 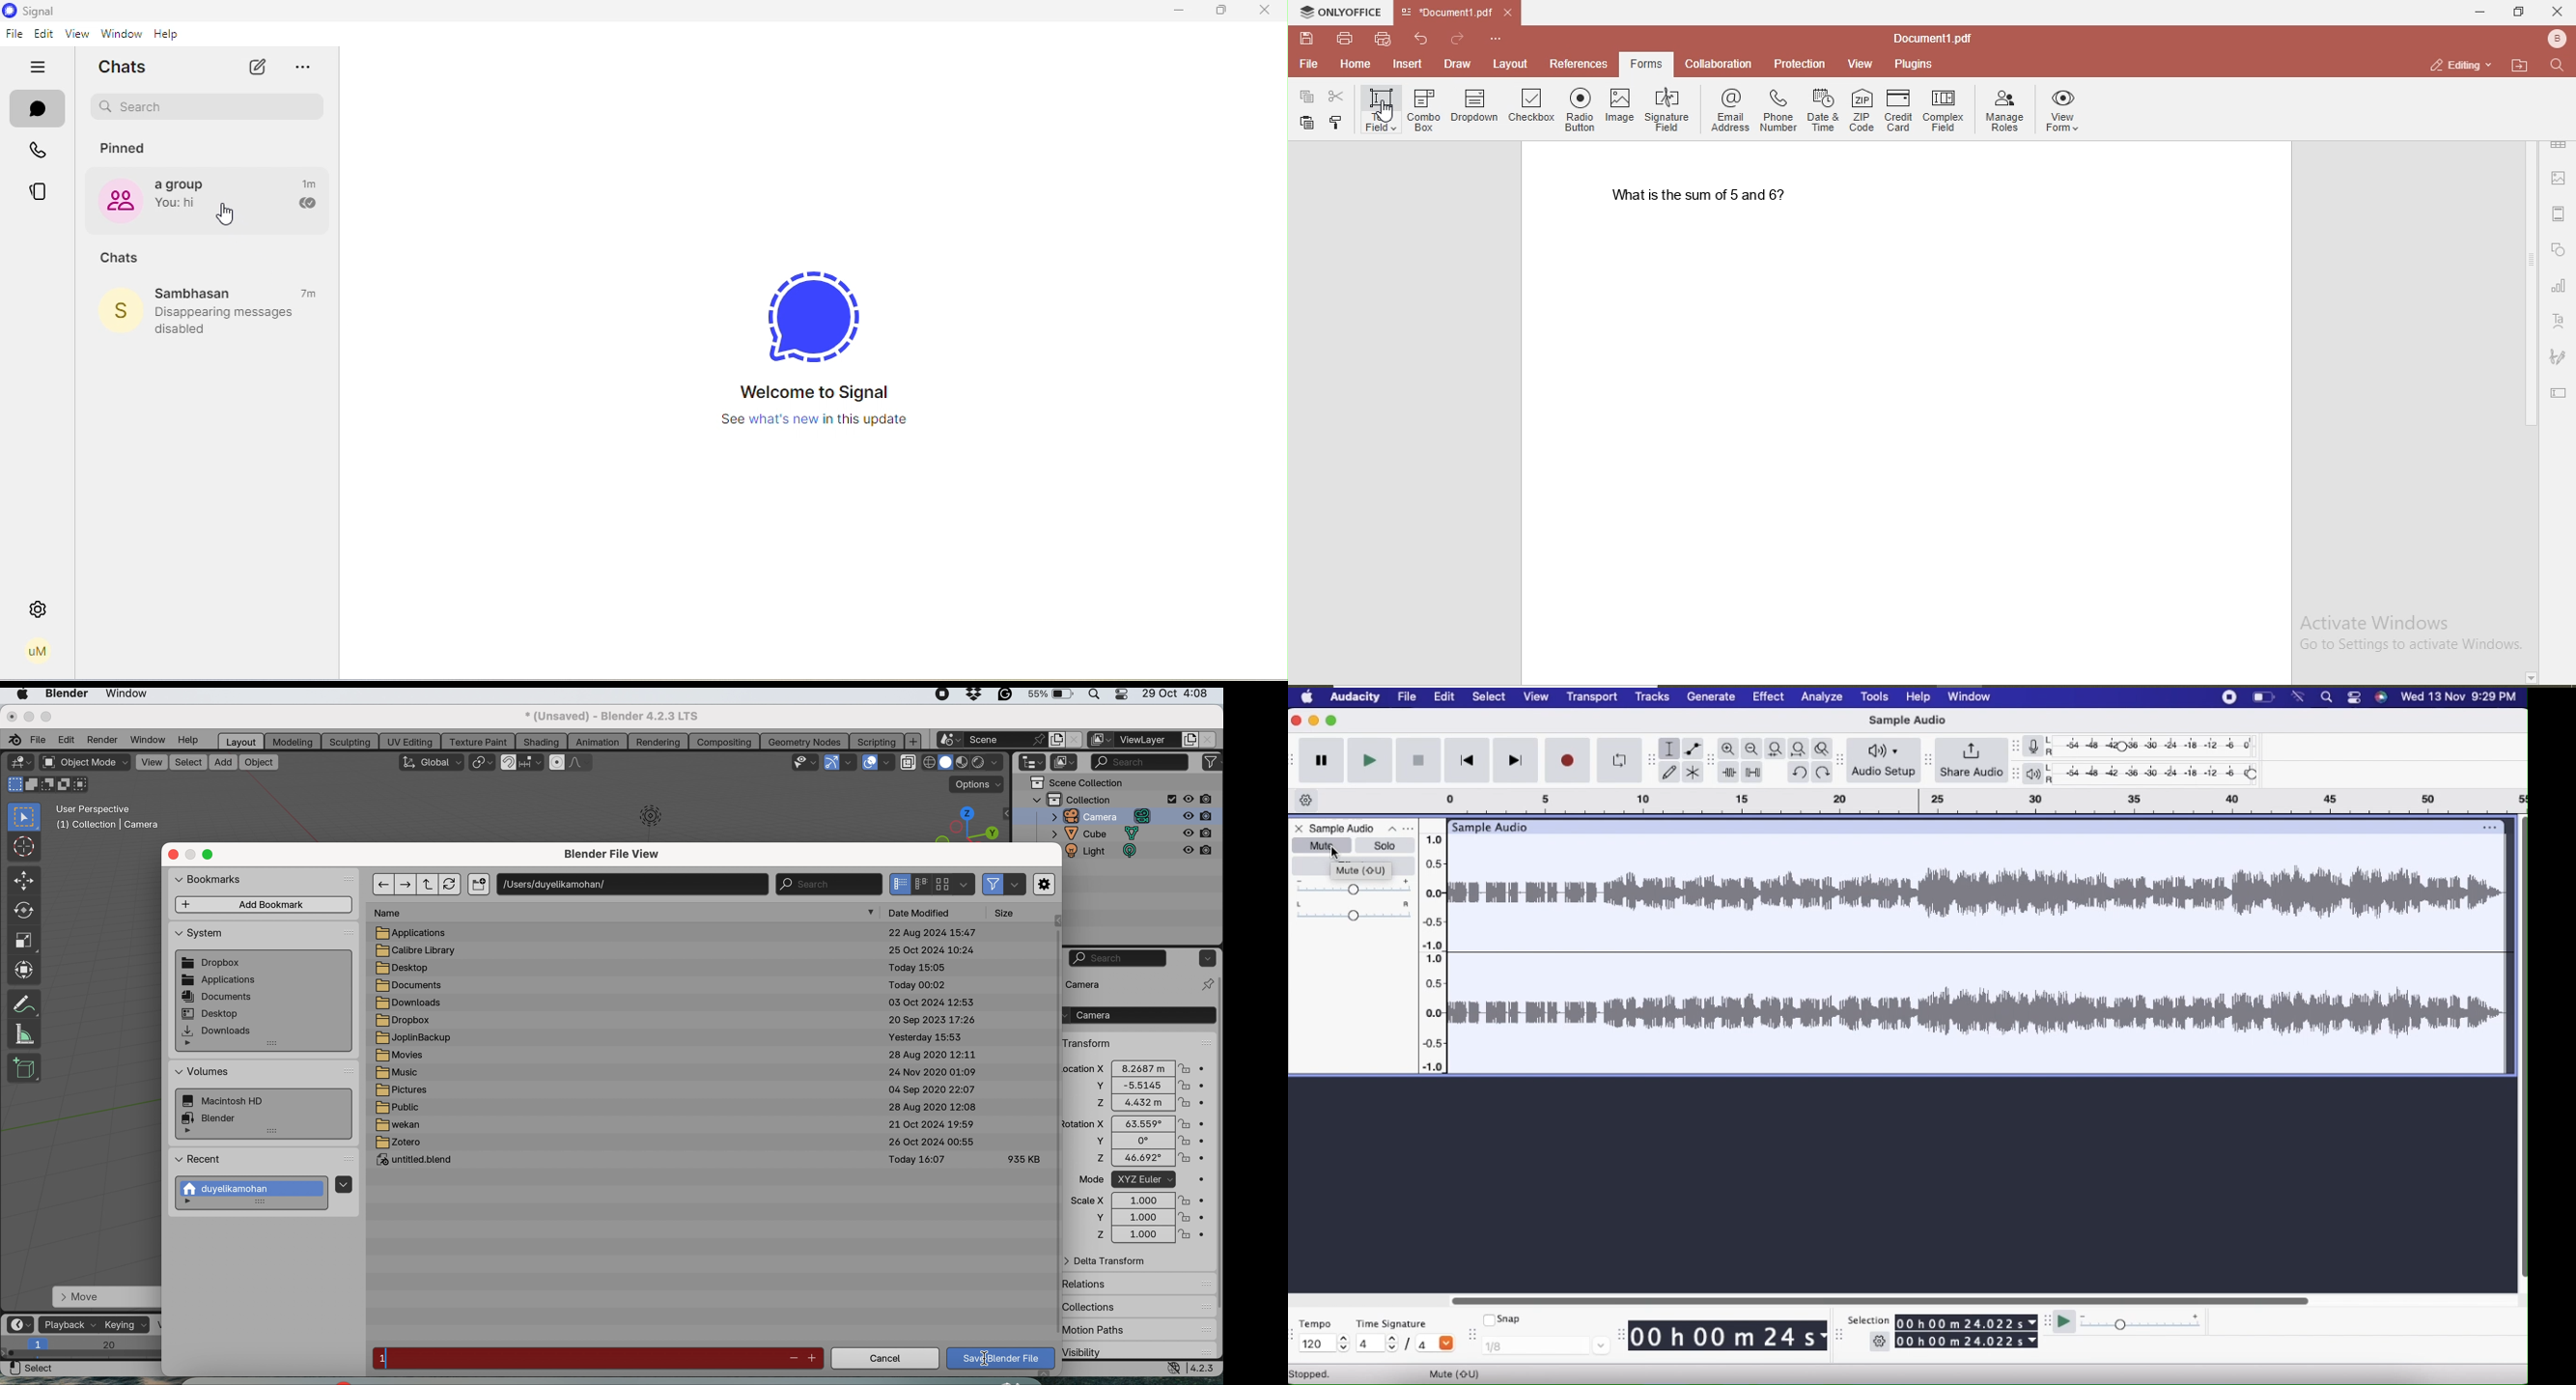 What do you see at coordinates (1308, 800) in the screenshot?
I see `Timeline options` at bounding box center [1308, 800].